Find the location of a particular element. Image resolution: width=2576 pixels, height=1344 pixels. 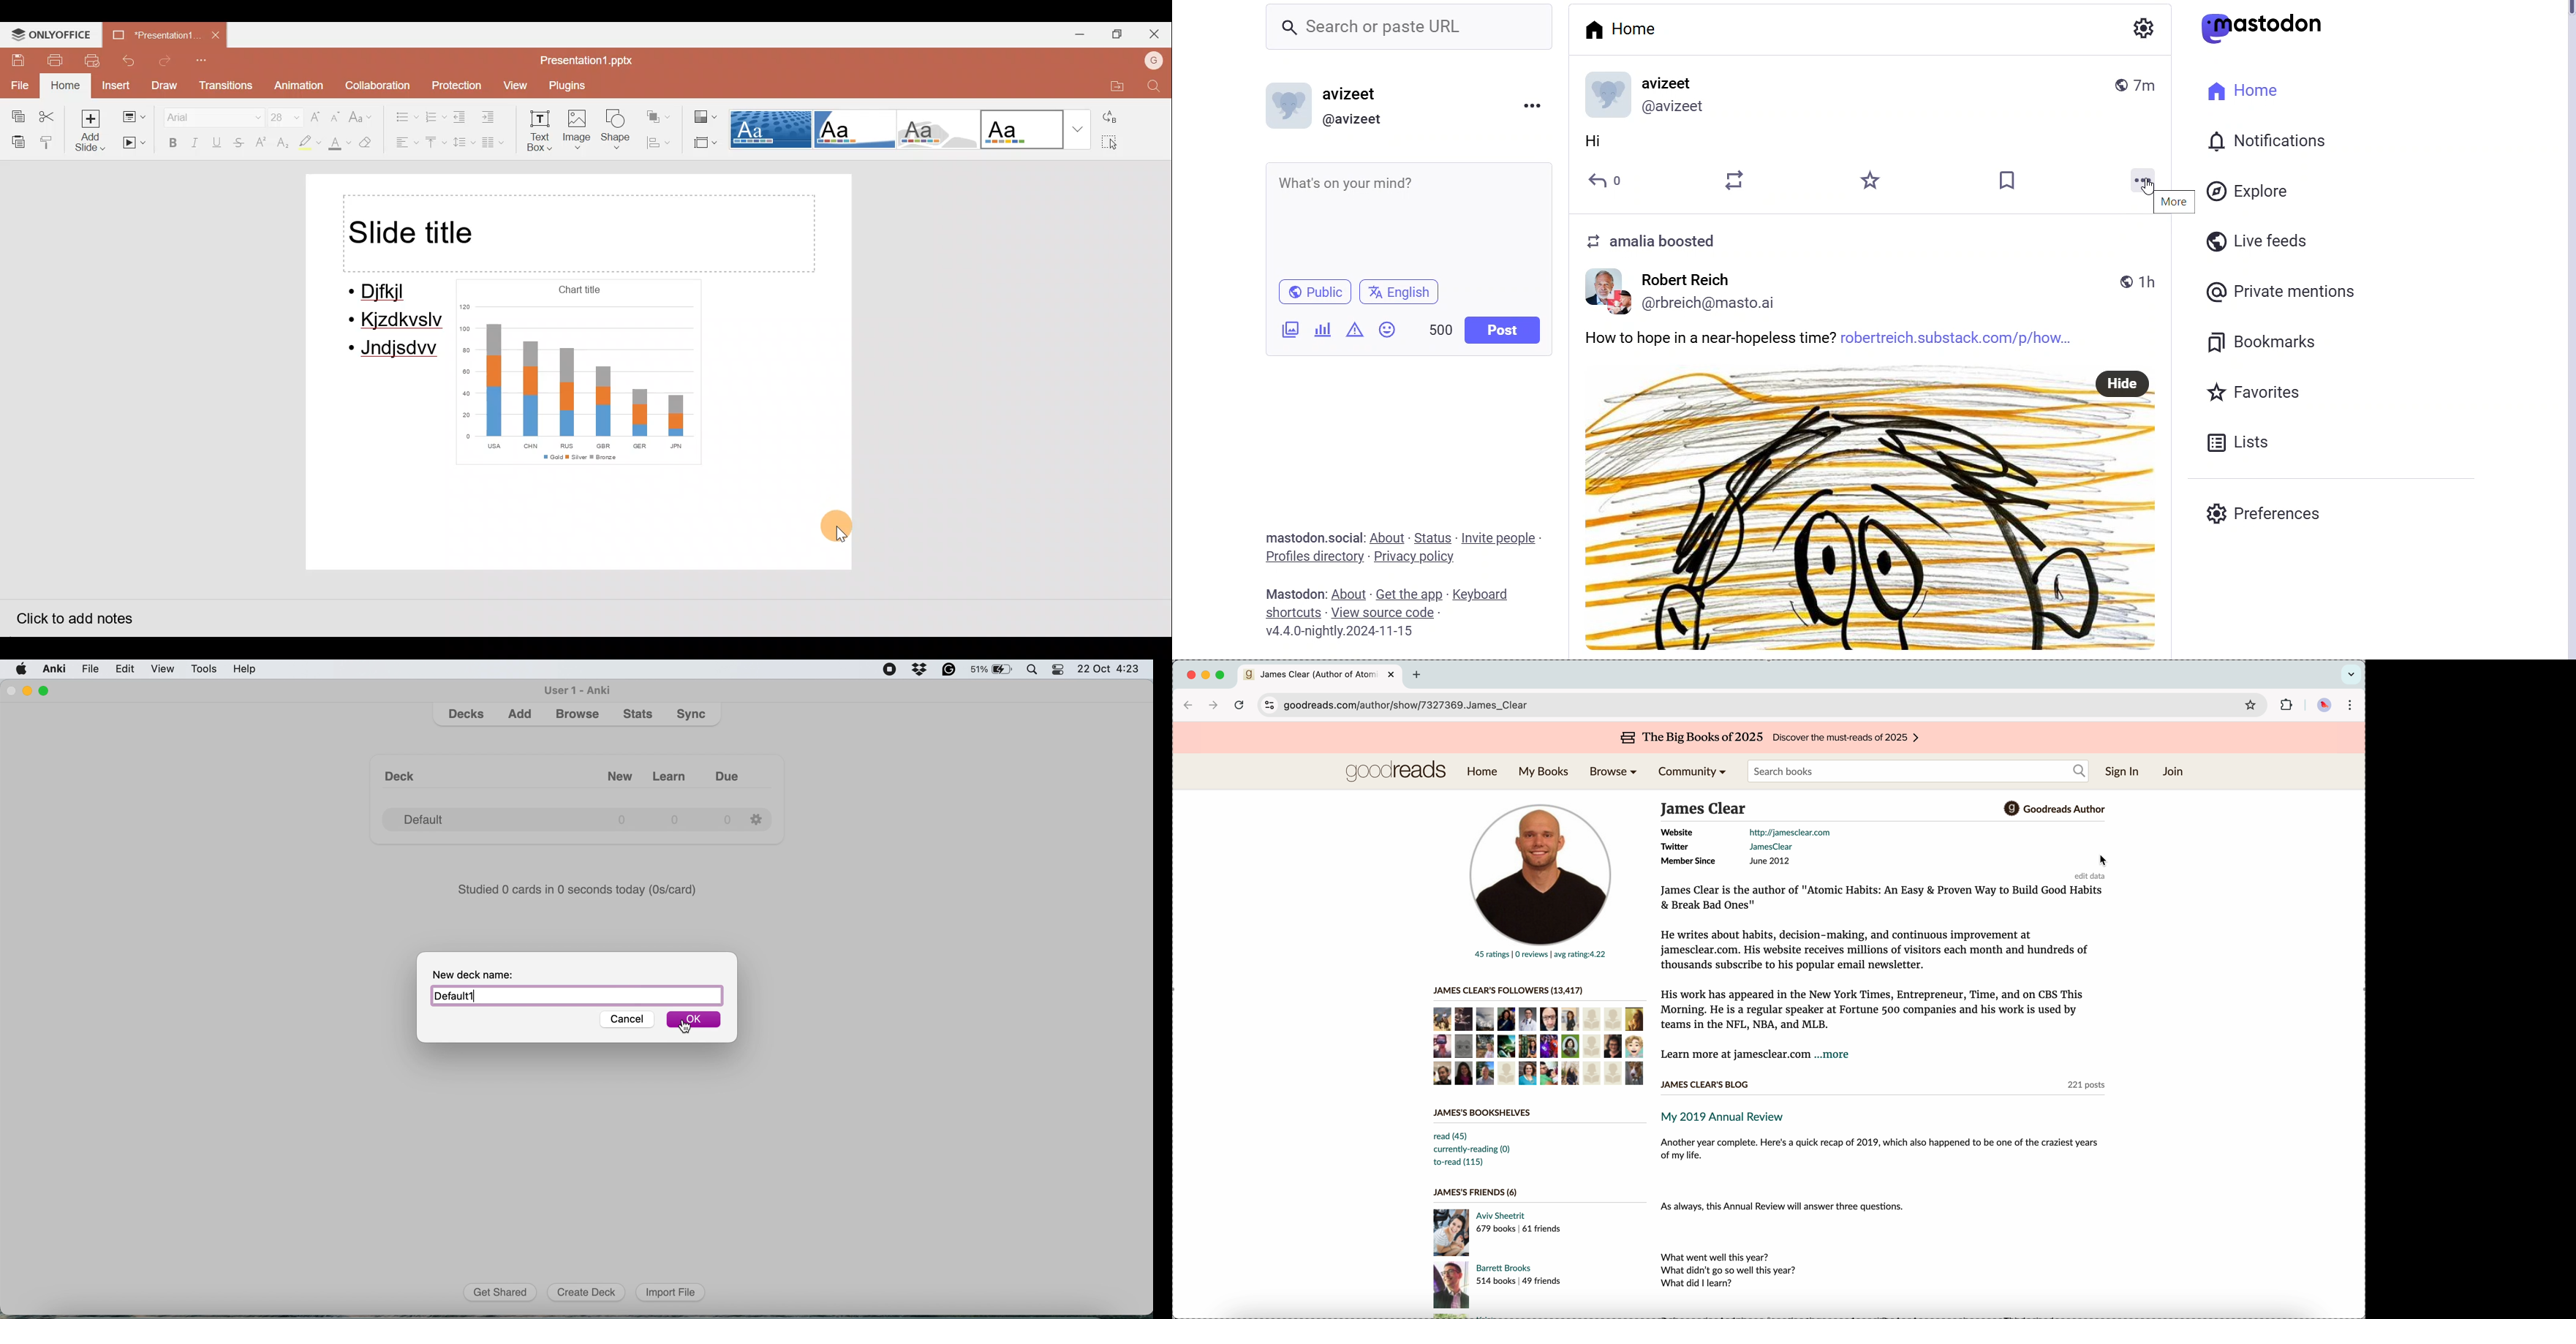

Bullets is located at coordinates (402, 114).